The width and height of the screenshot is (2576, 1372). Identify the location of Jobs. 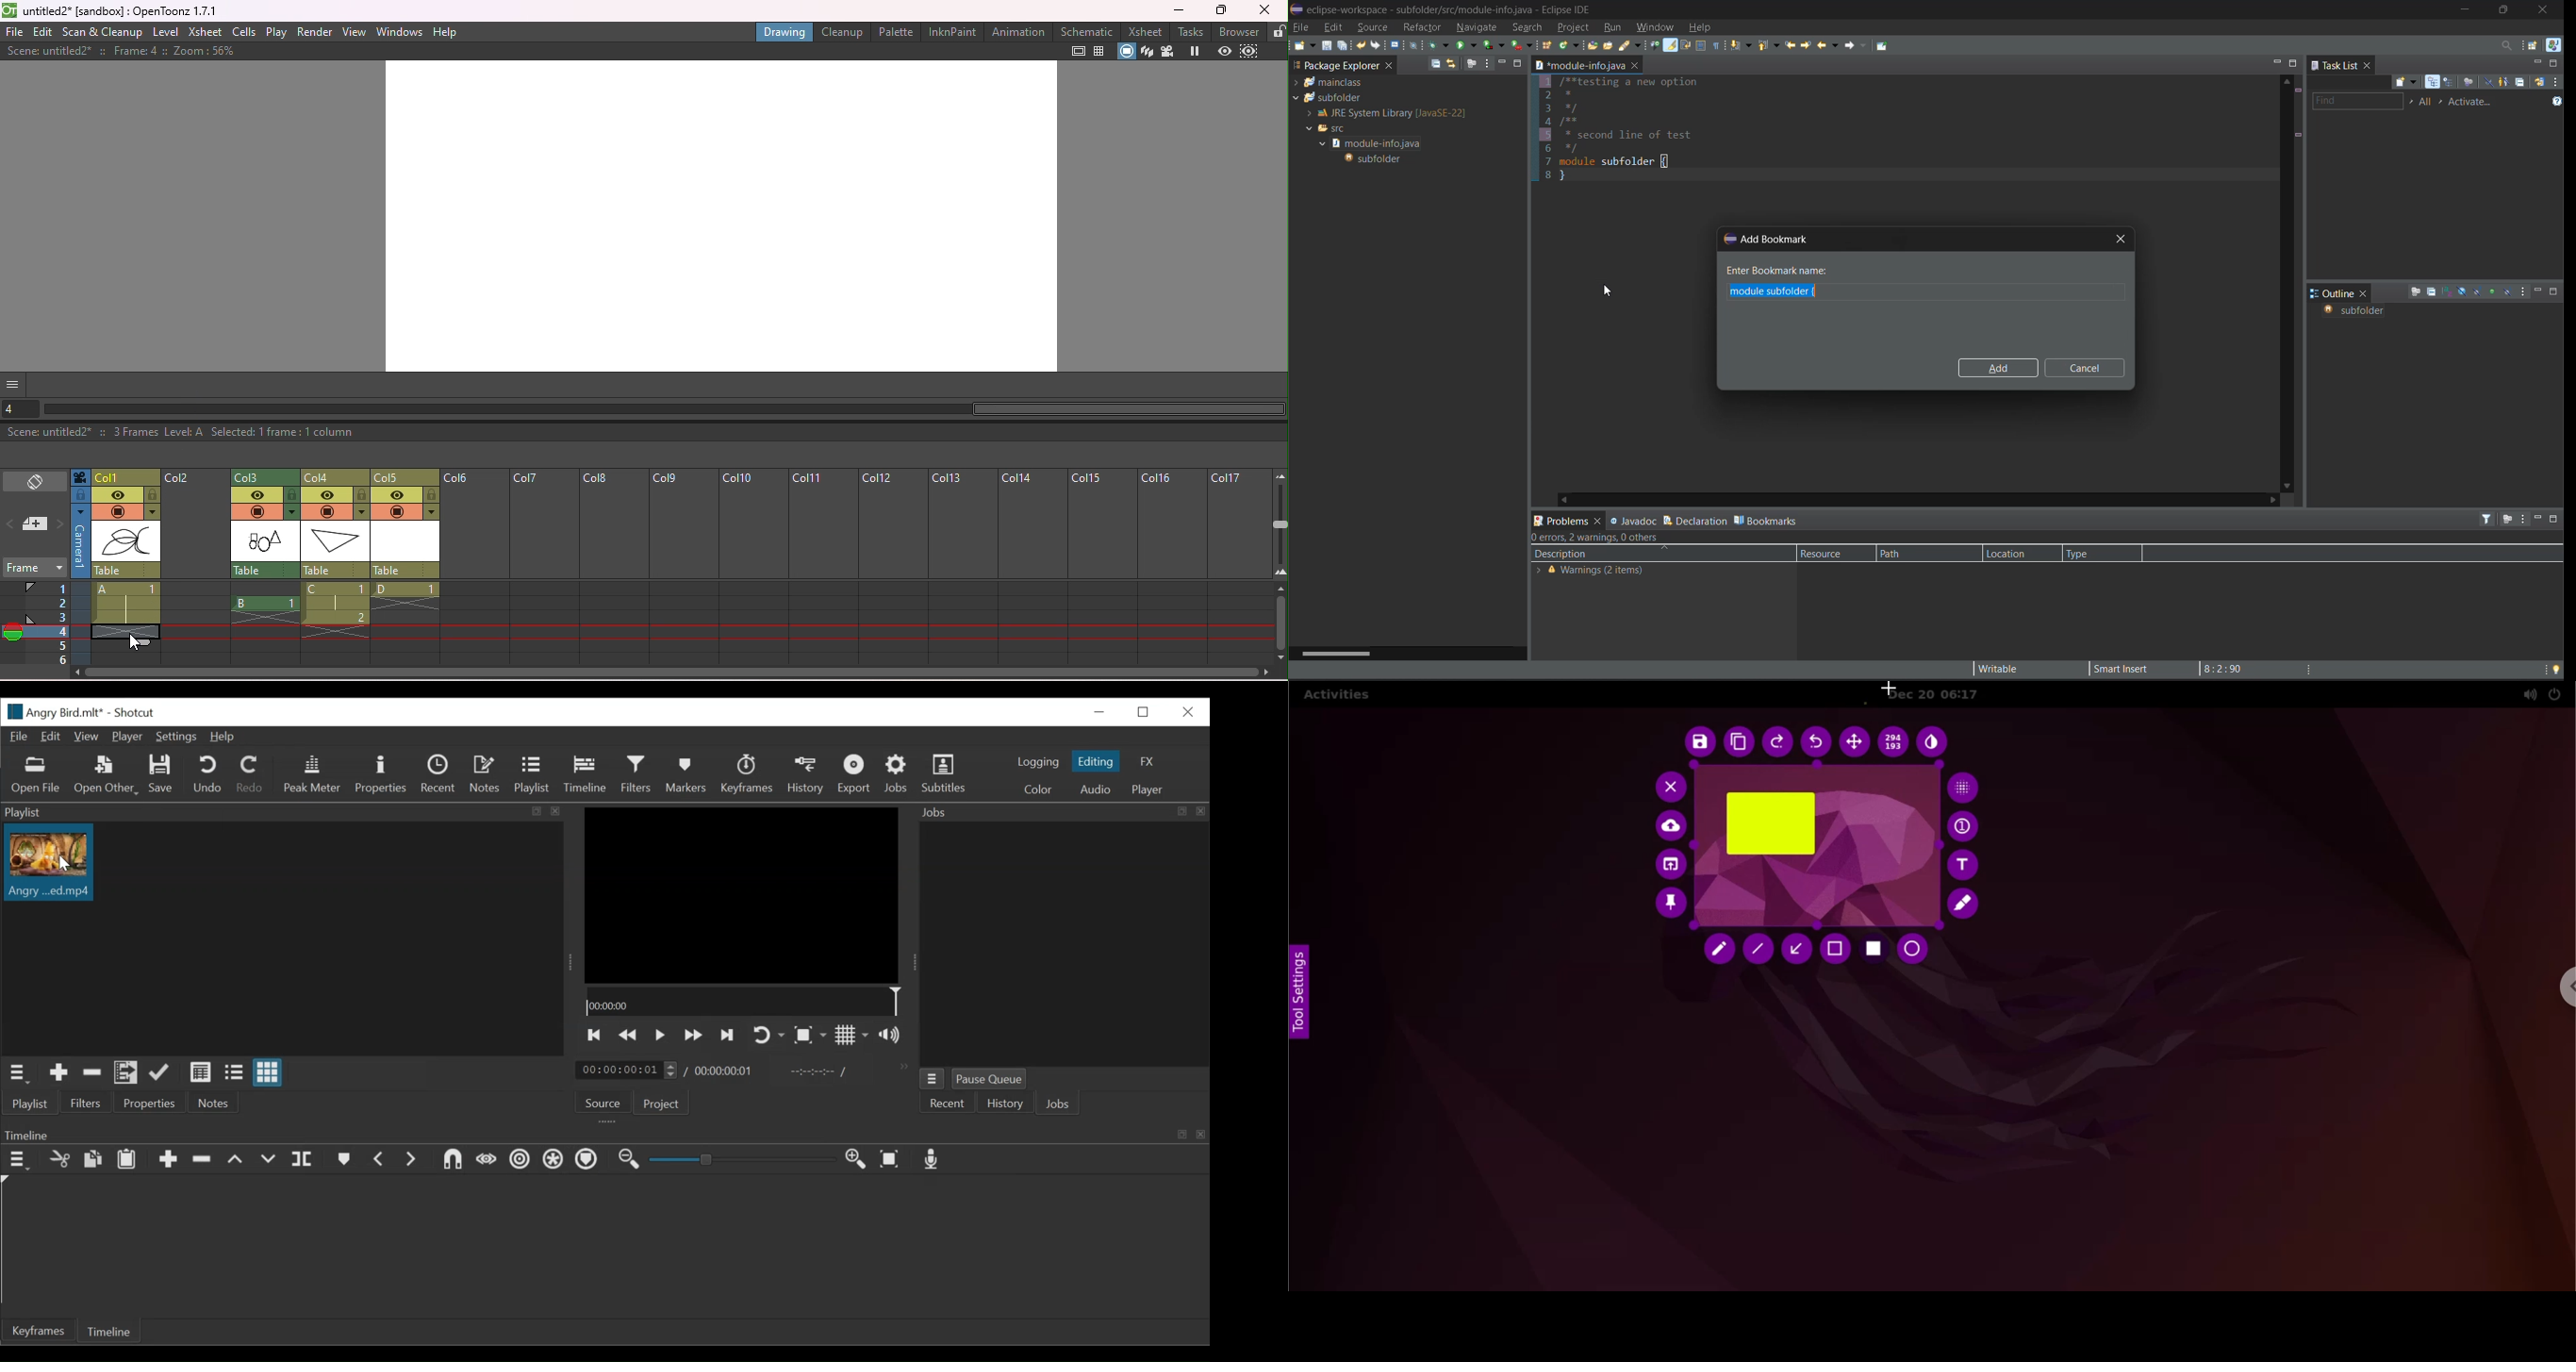
(1060, 1106).